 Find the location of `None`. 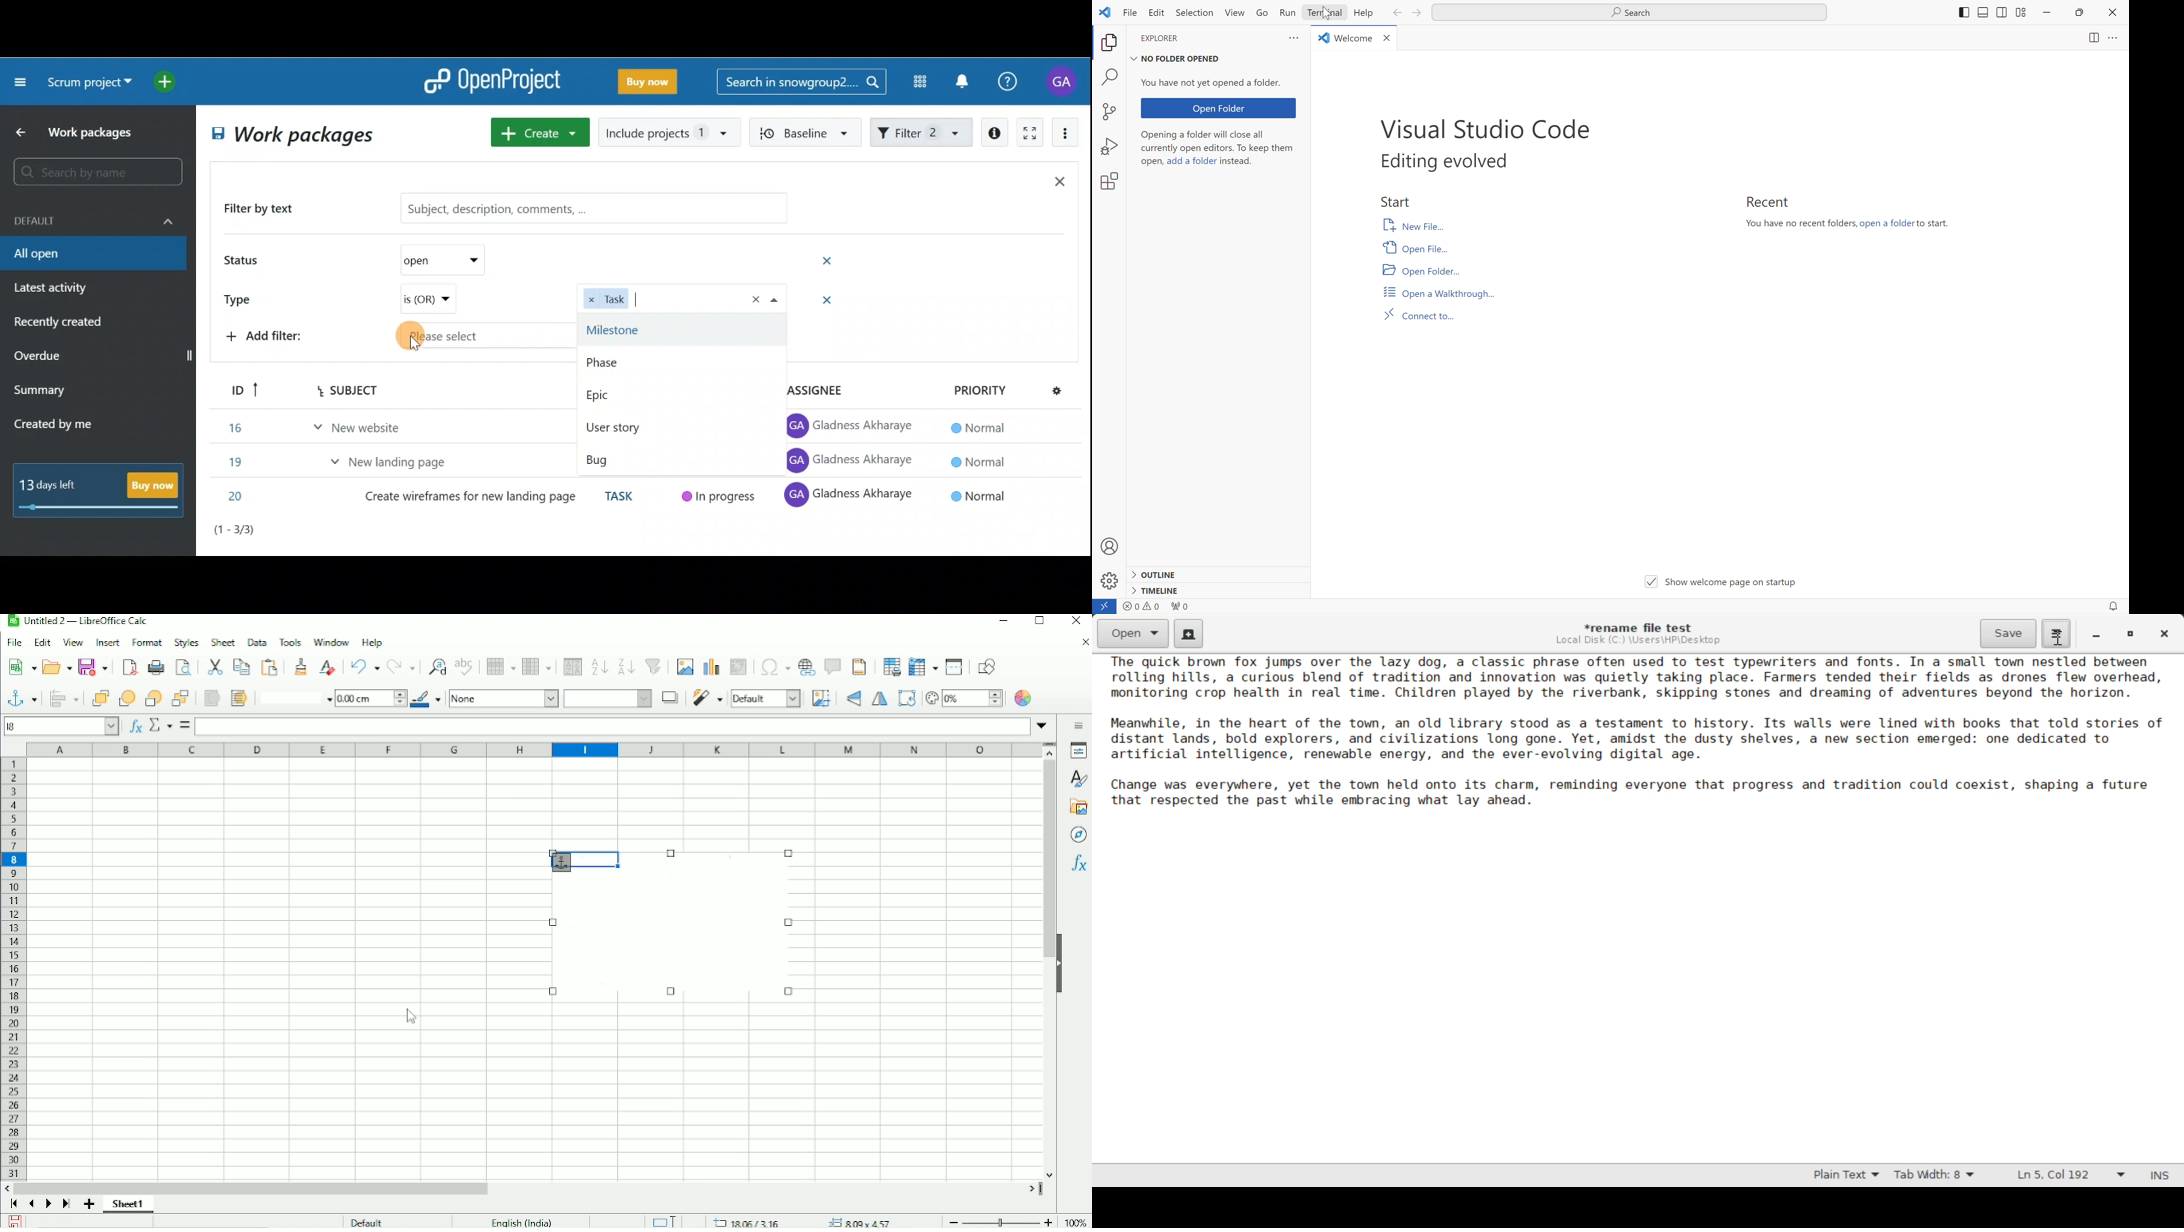

None is located at coordinates (502, 699).